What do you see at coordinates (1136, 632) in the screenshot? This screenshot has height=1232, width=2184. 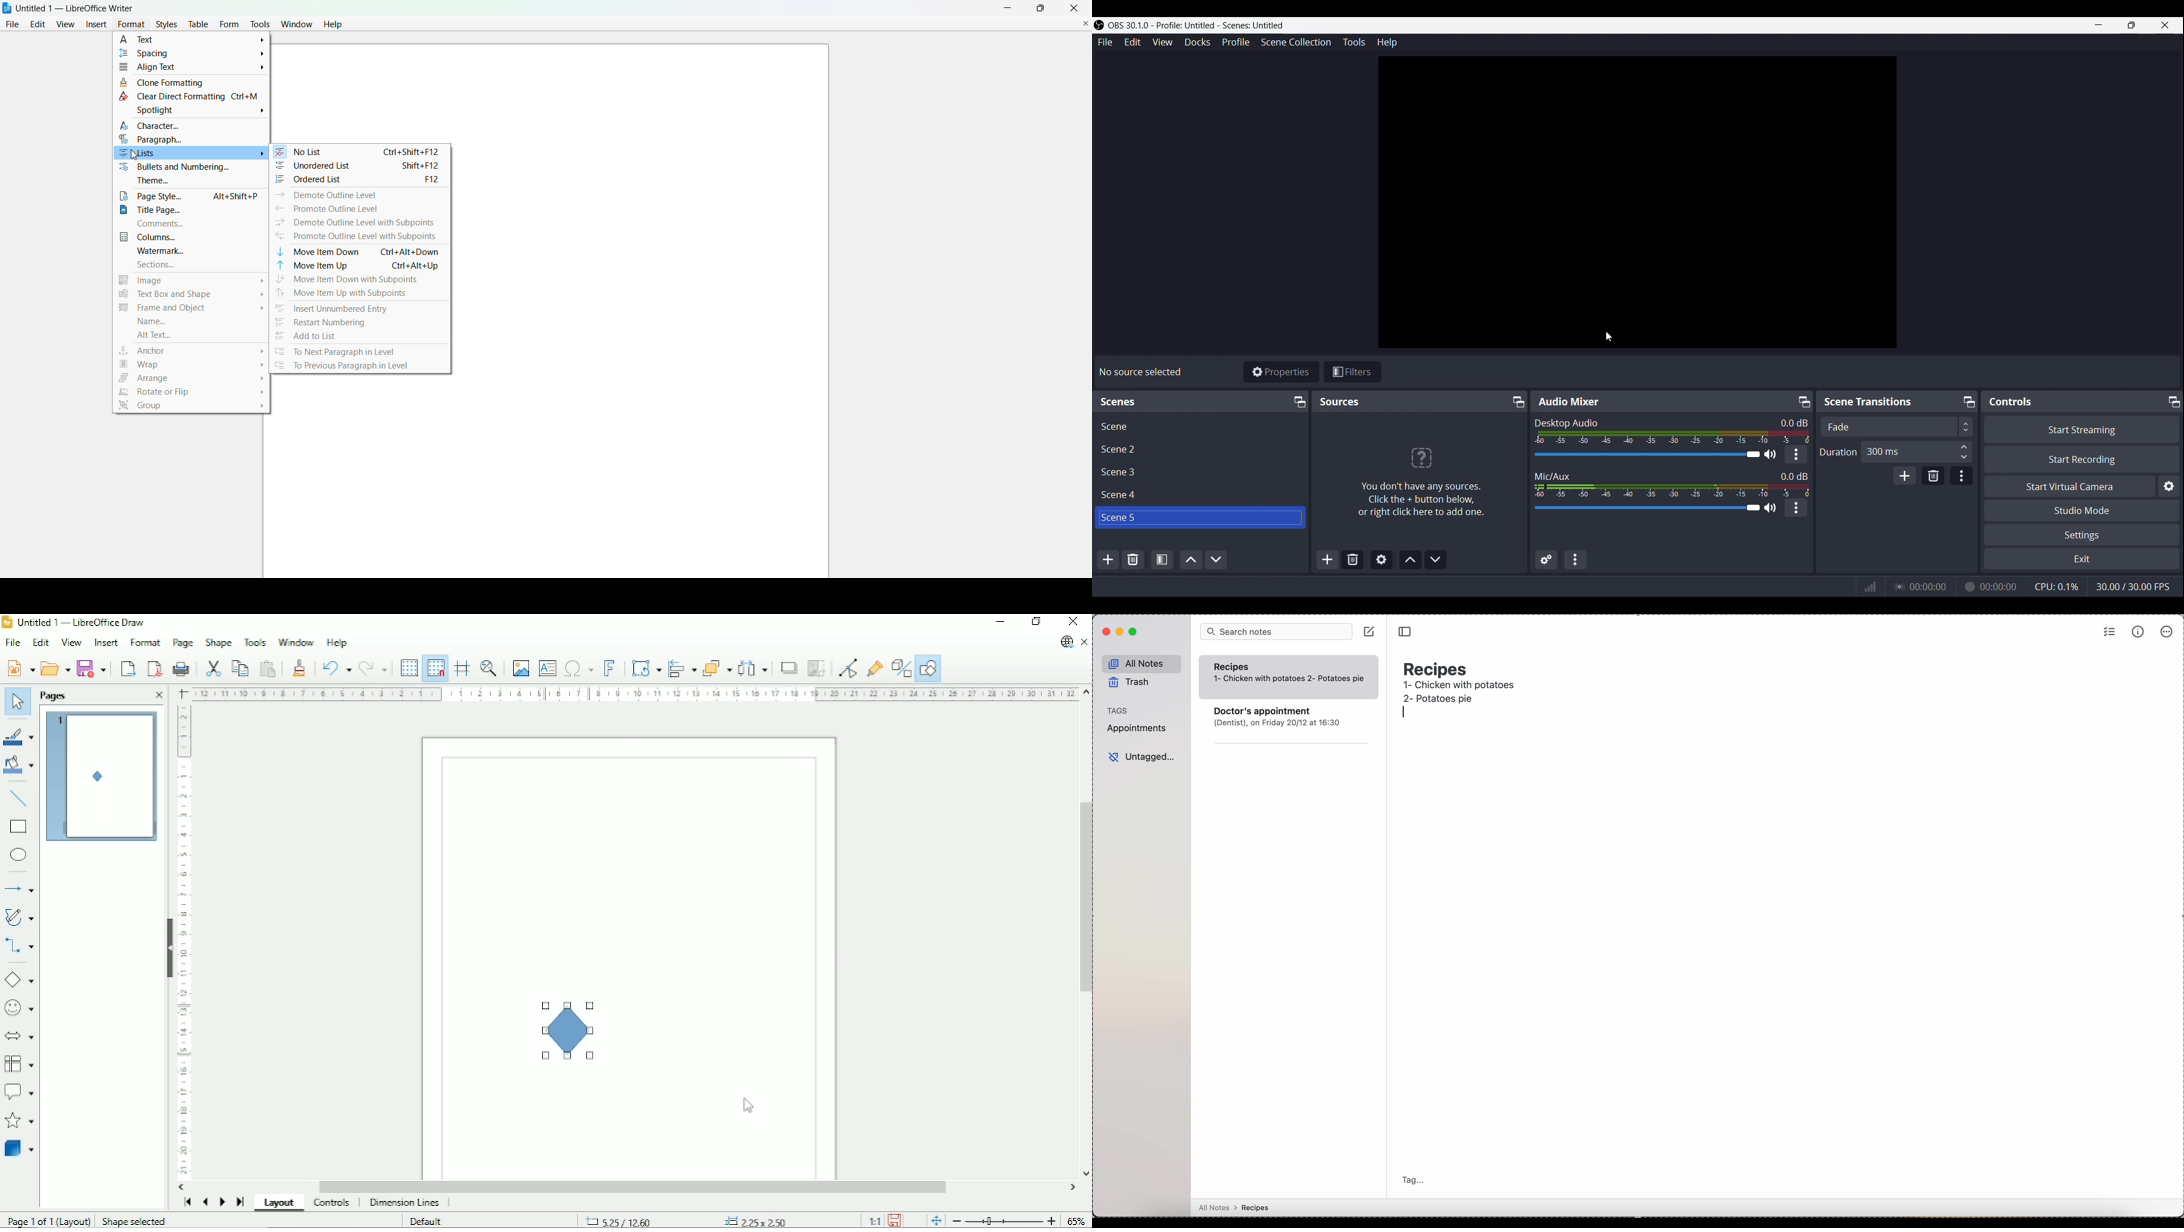 I see `maximize` at bounding box center [1136, 632].